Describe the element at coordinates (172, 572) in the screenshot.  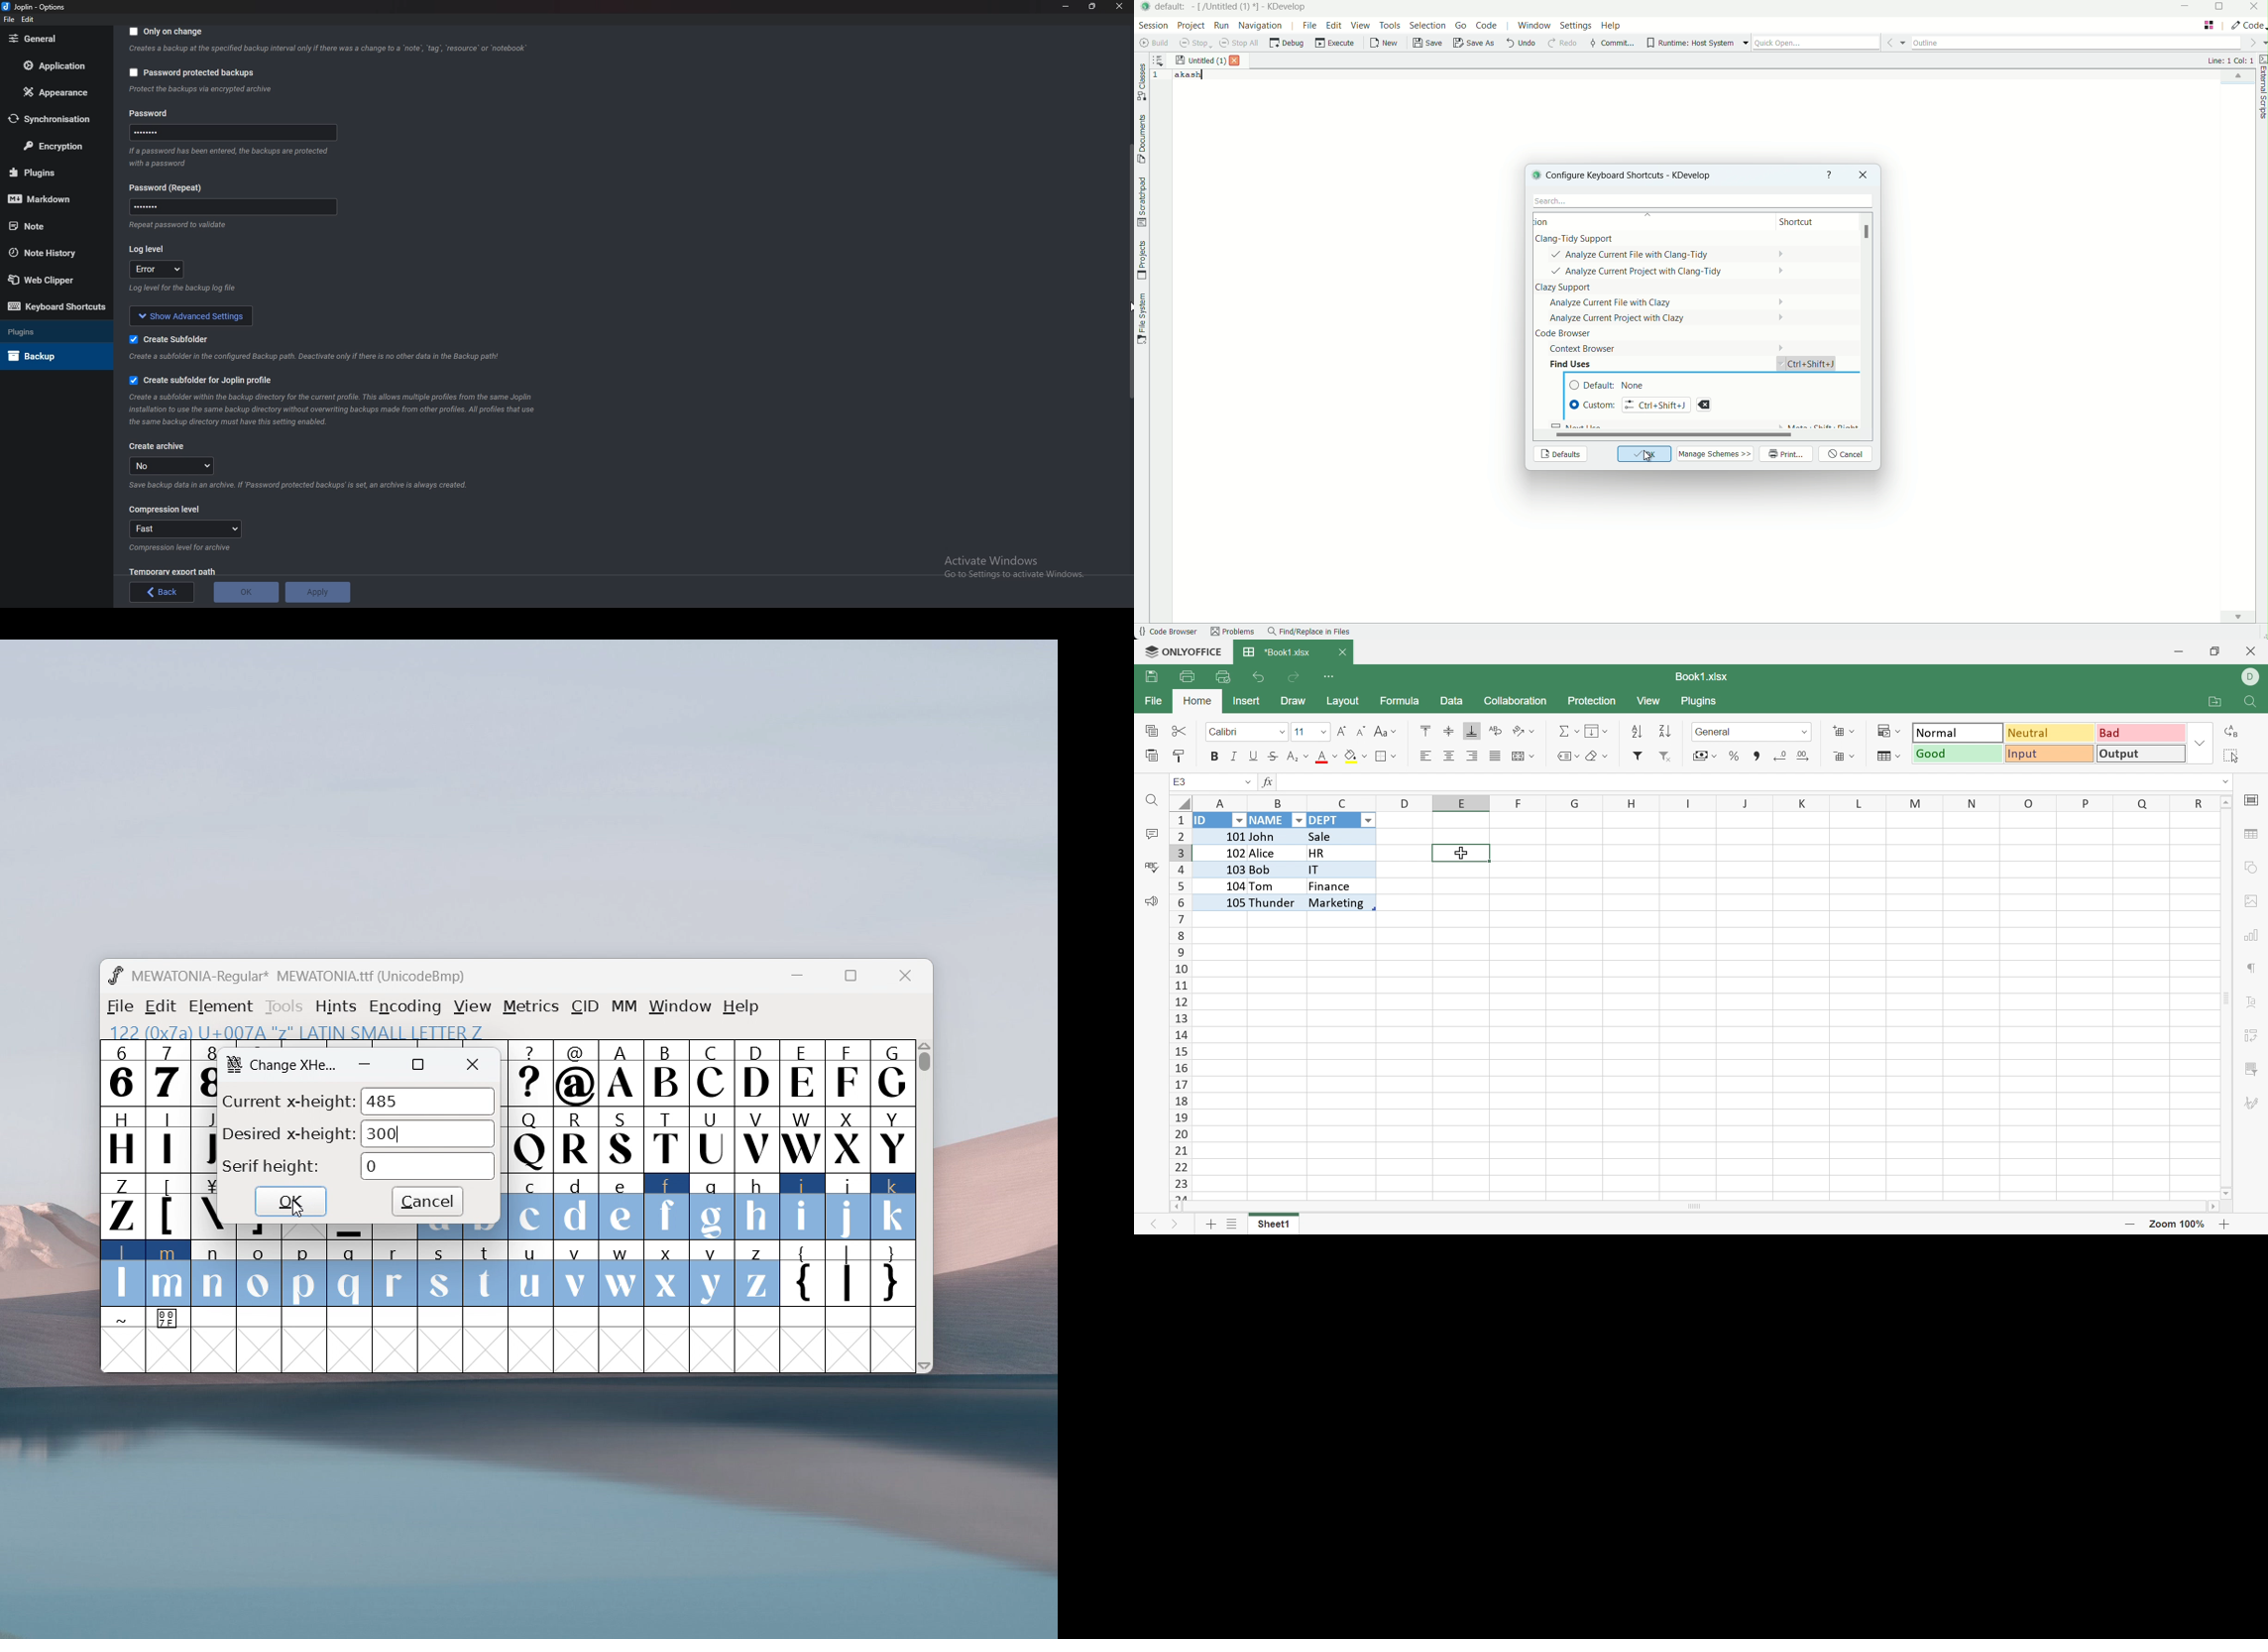
I see `Temporary export path` at that location.